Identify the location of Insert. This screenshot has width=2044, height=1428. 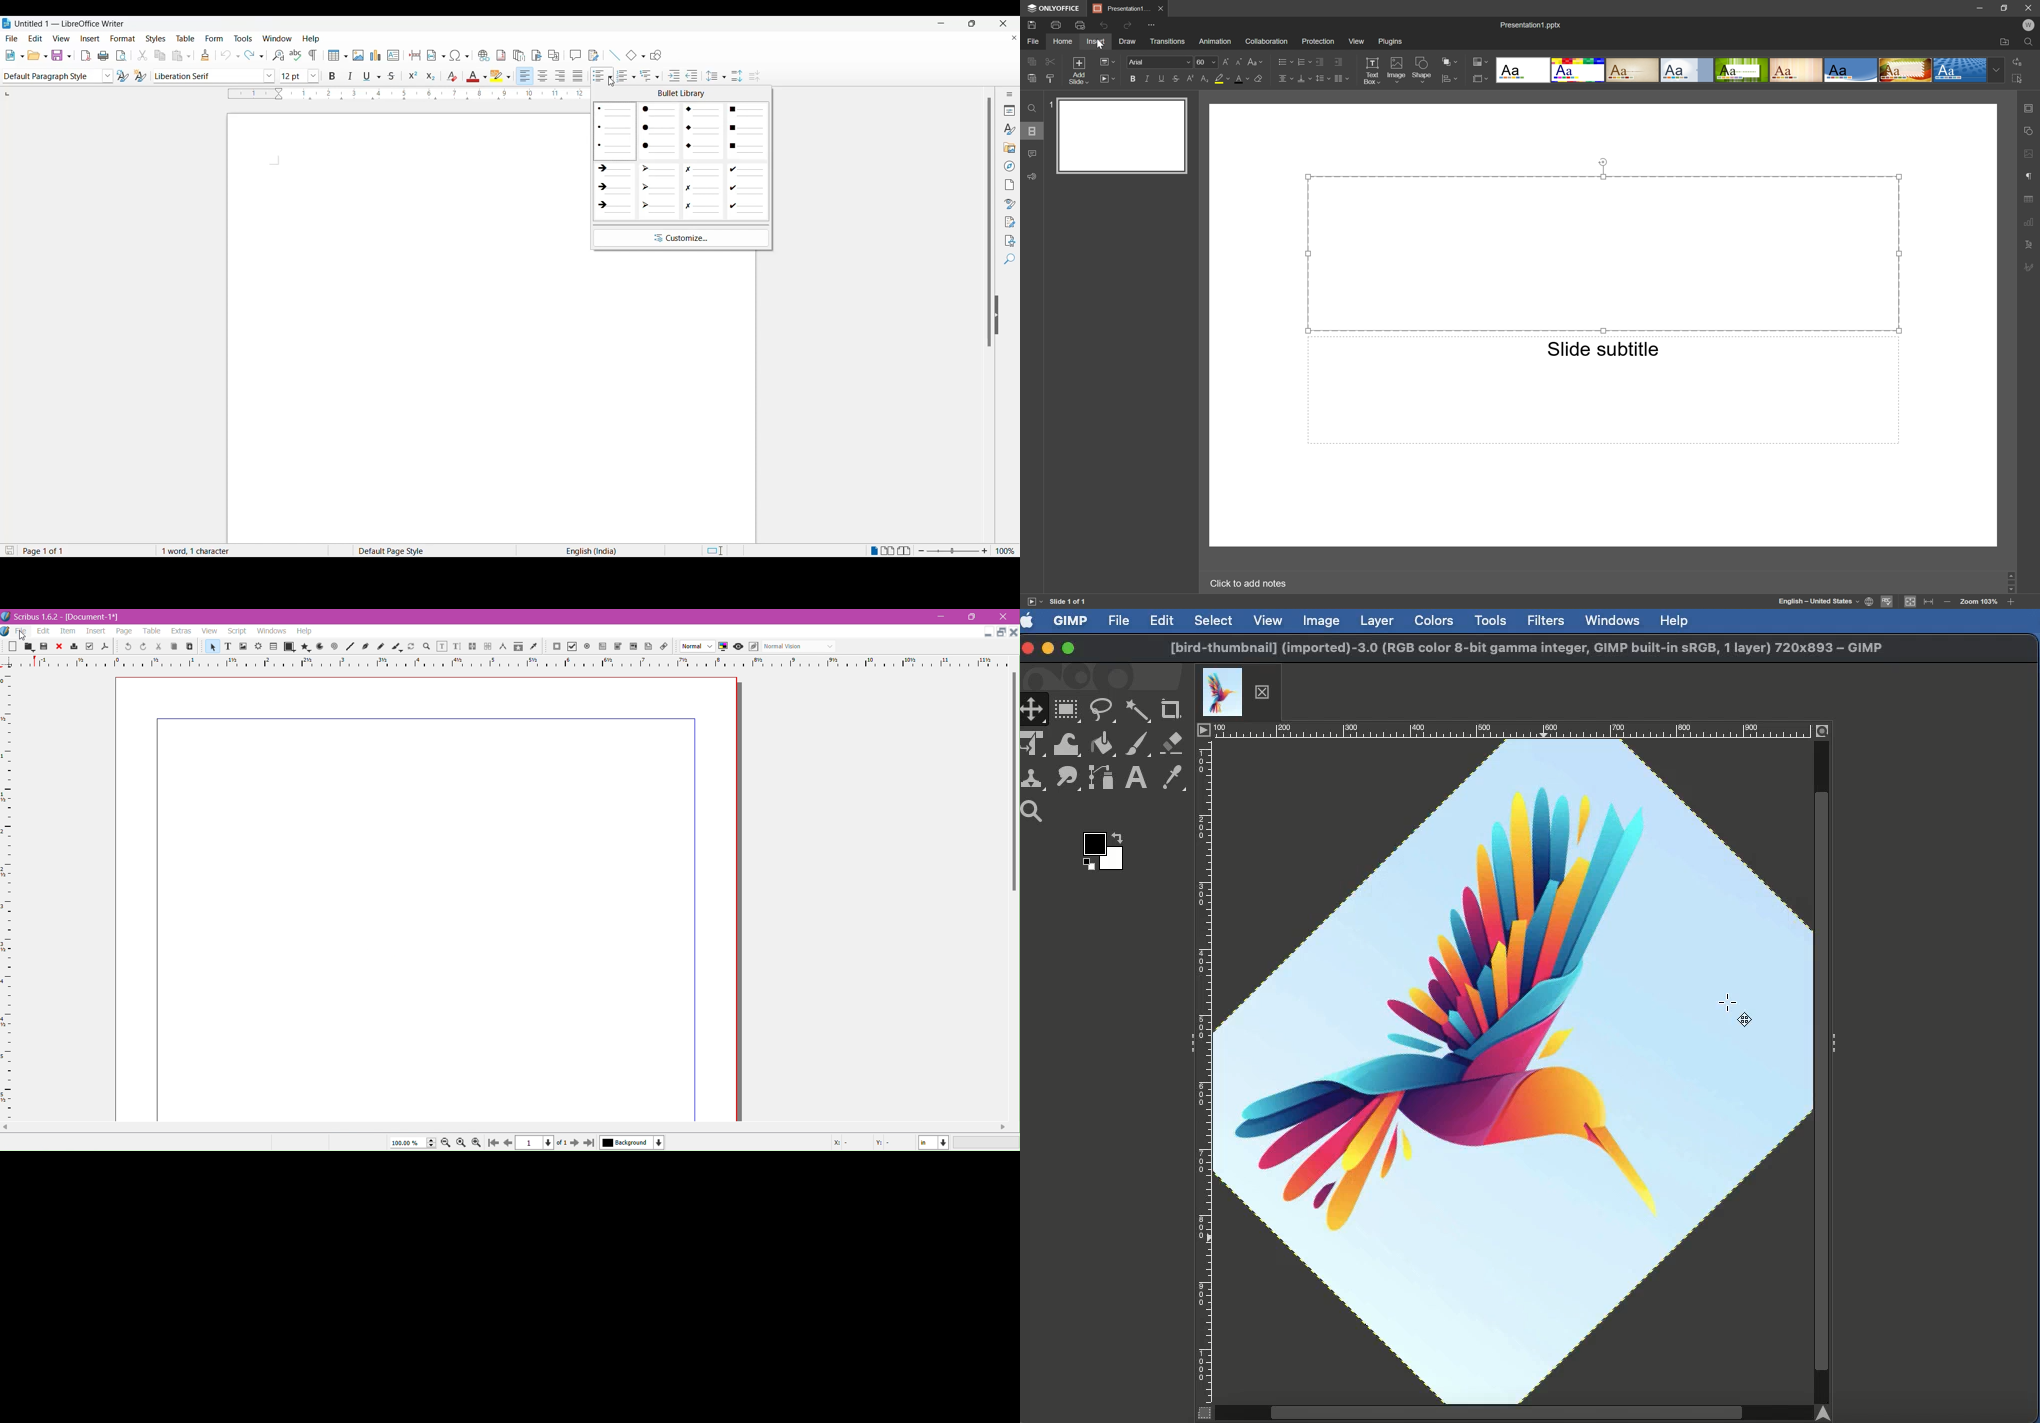
(1096, 41).